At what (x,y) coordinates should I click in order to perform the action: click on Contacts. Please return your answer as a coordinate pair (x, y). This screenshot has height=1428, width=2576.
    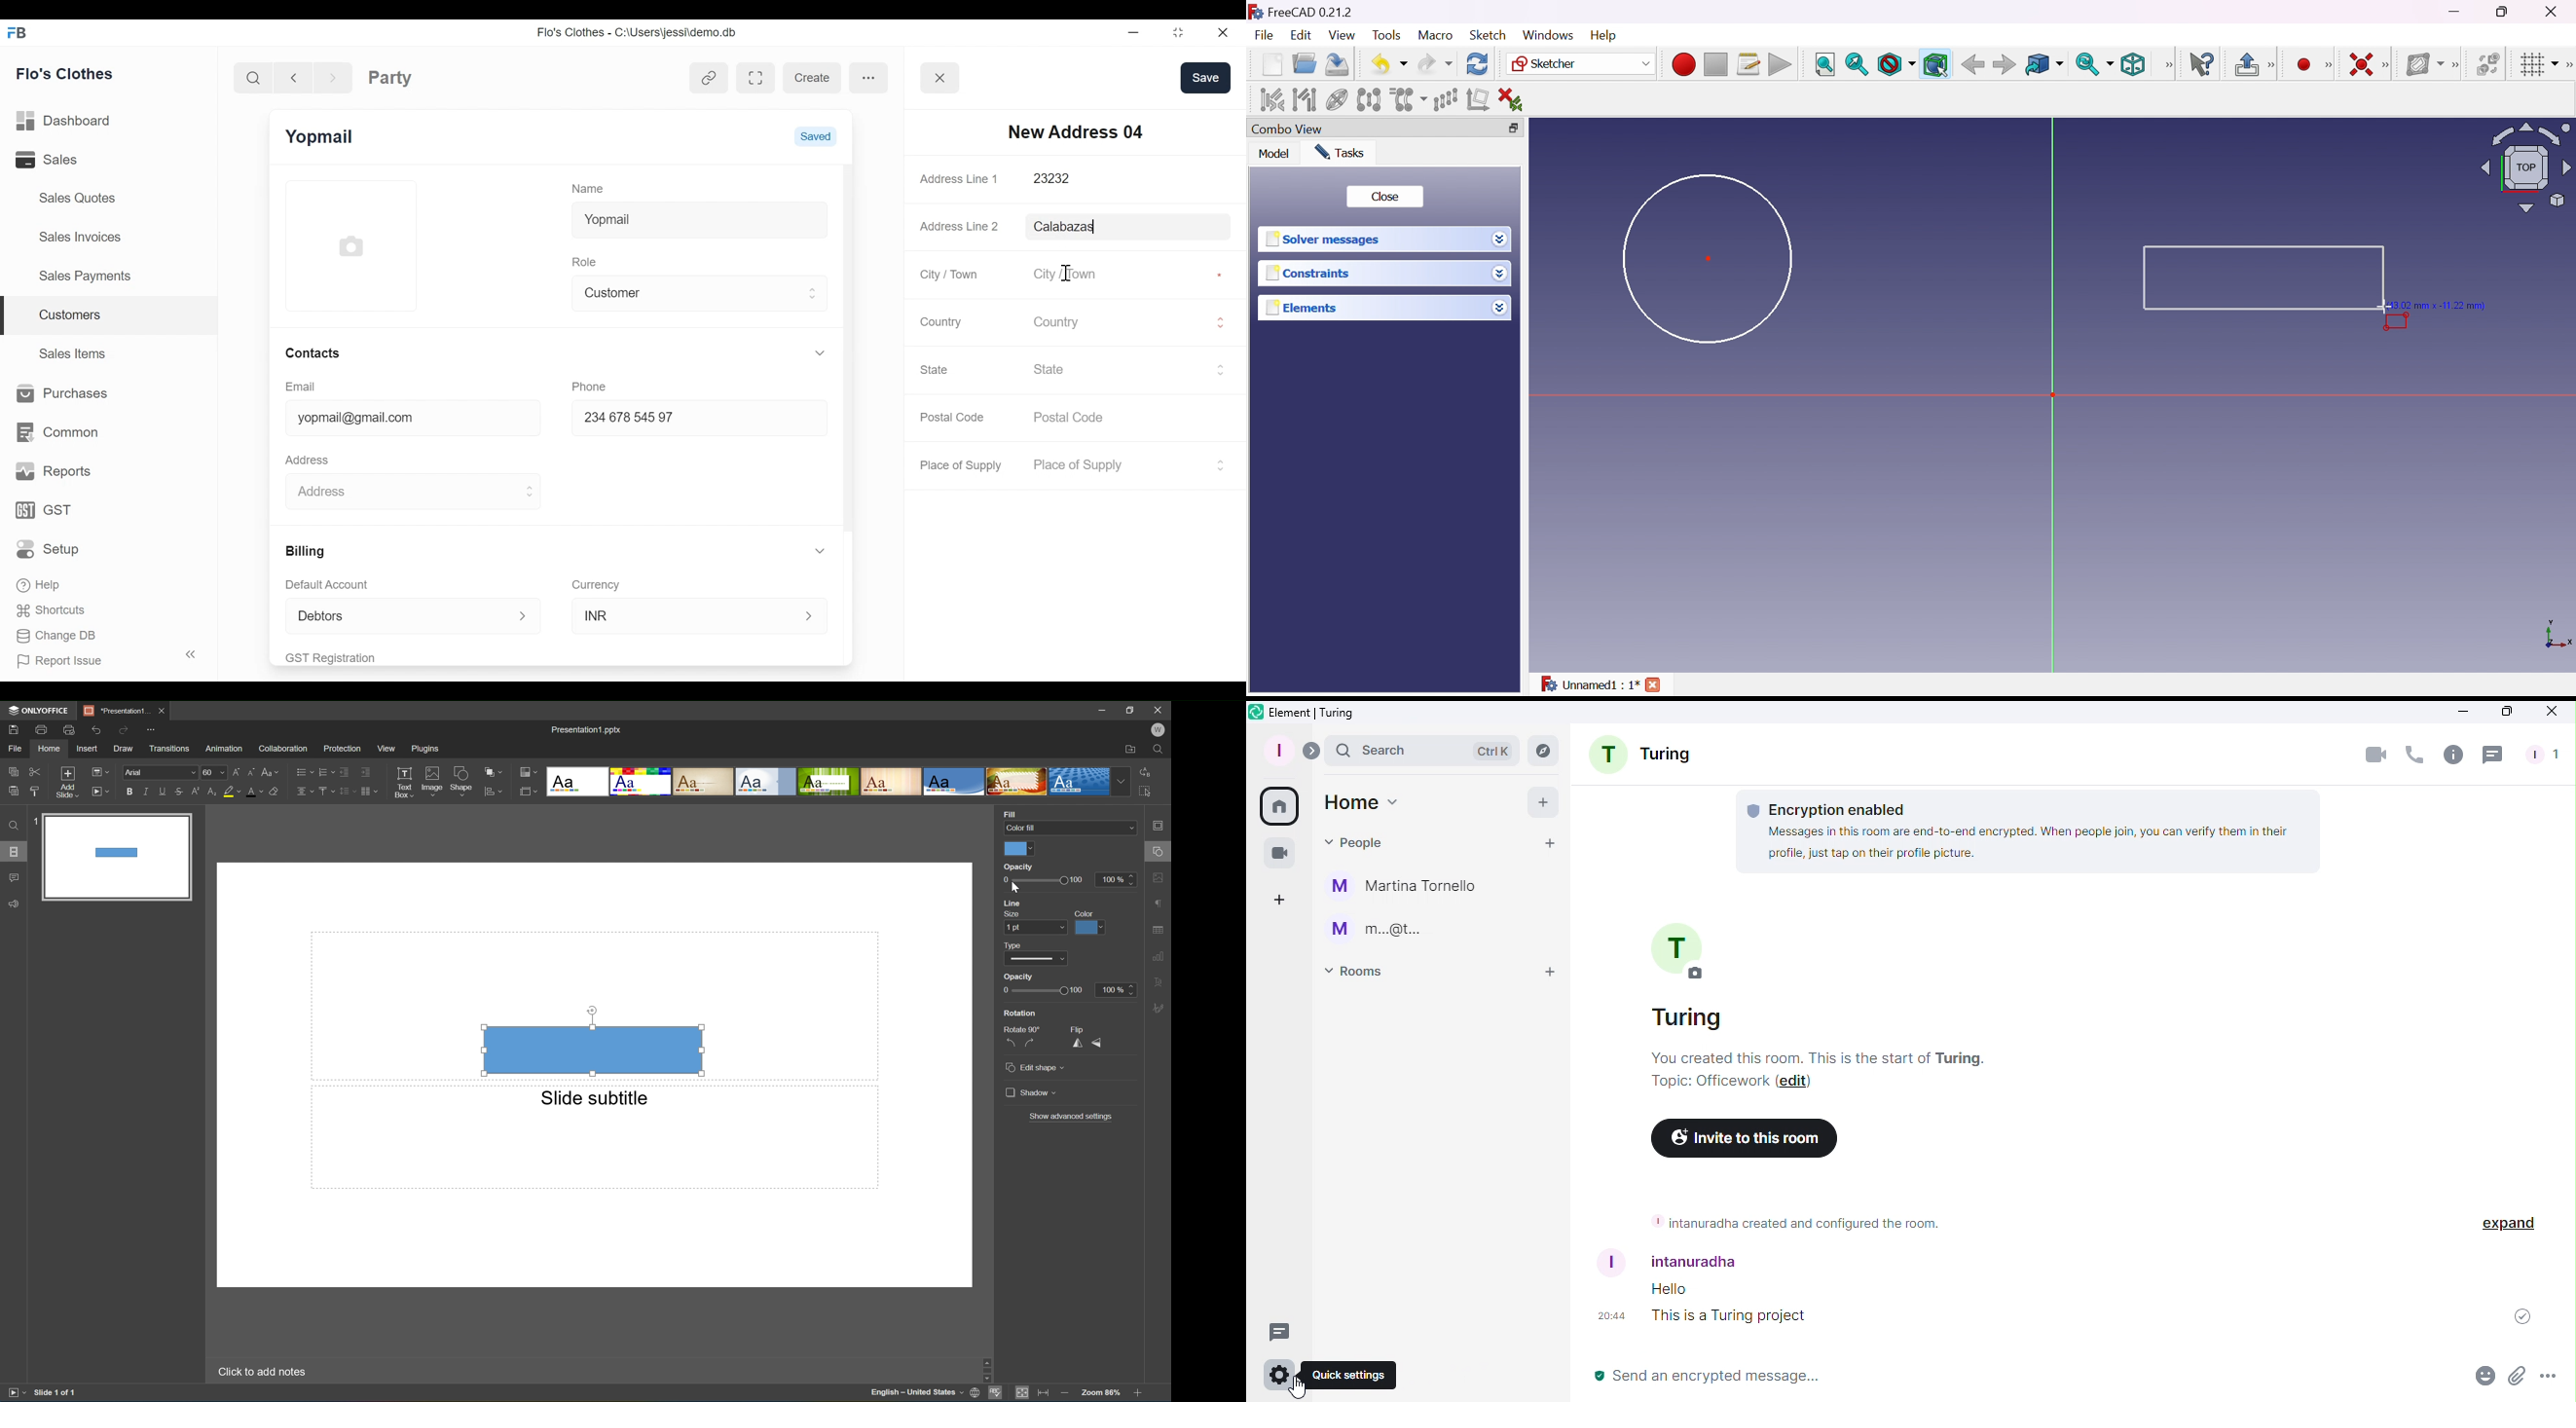
    Looking at the image, I should click on (312, 352).